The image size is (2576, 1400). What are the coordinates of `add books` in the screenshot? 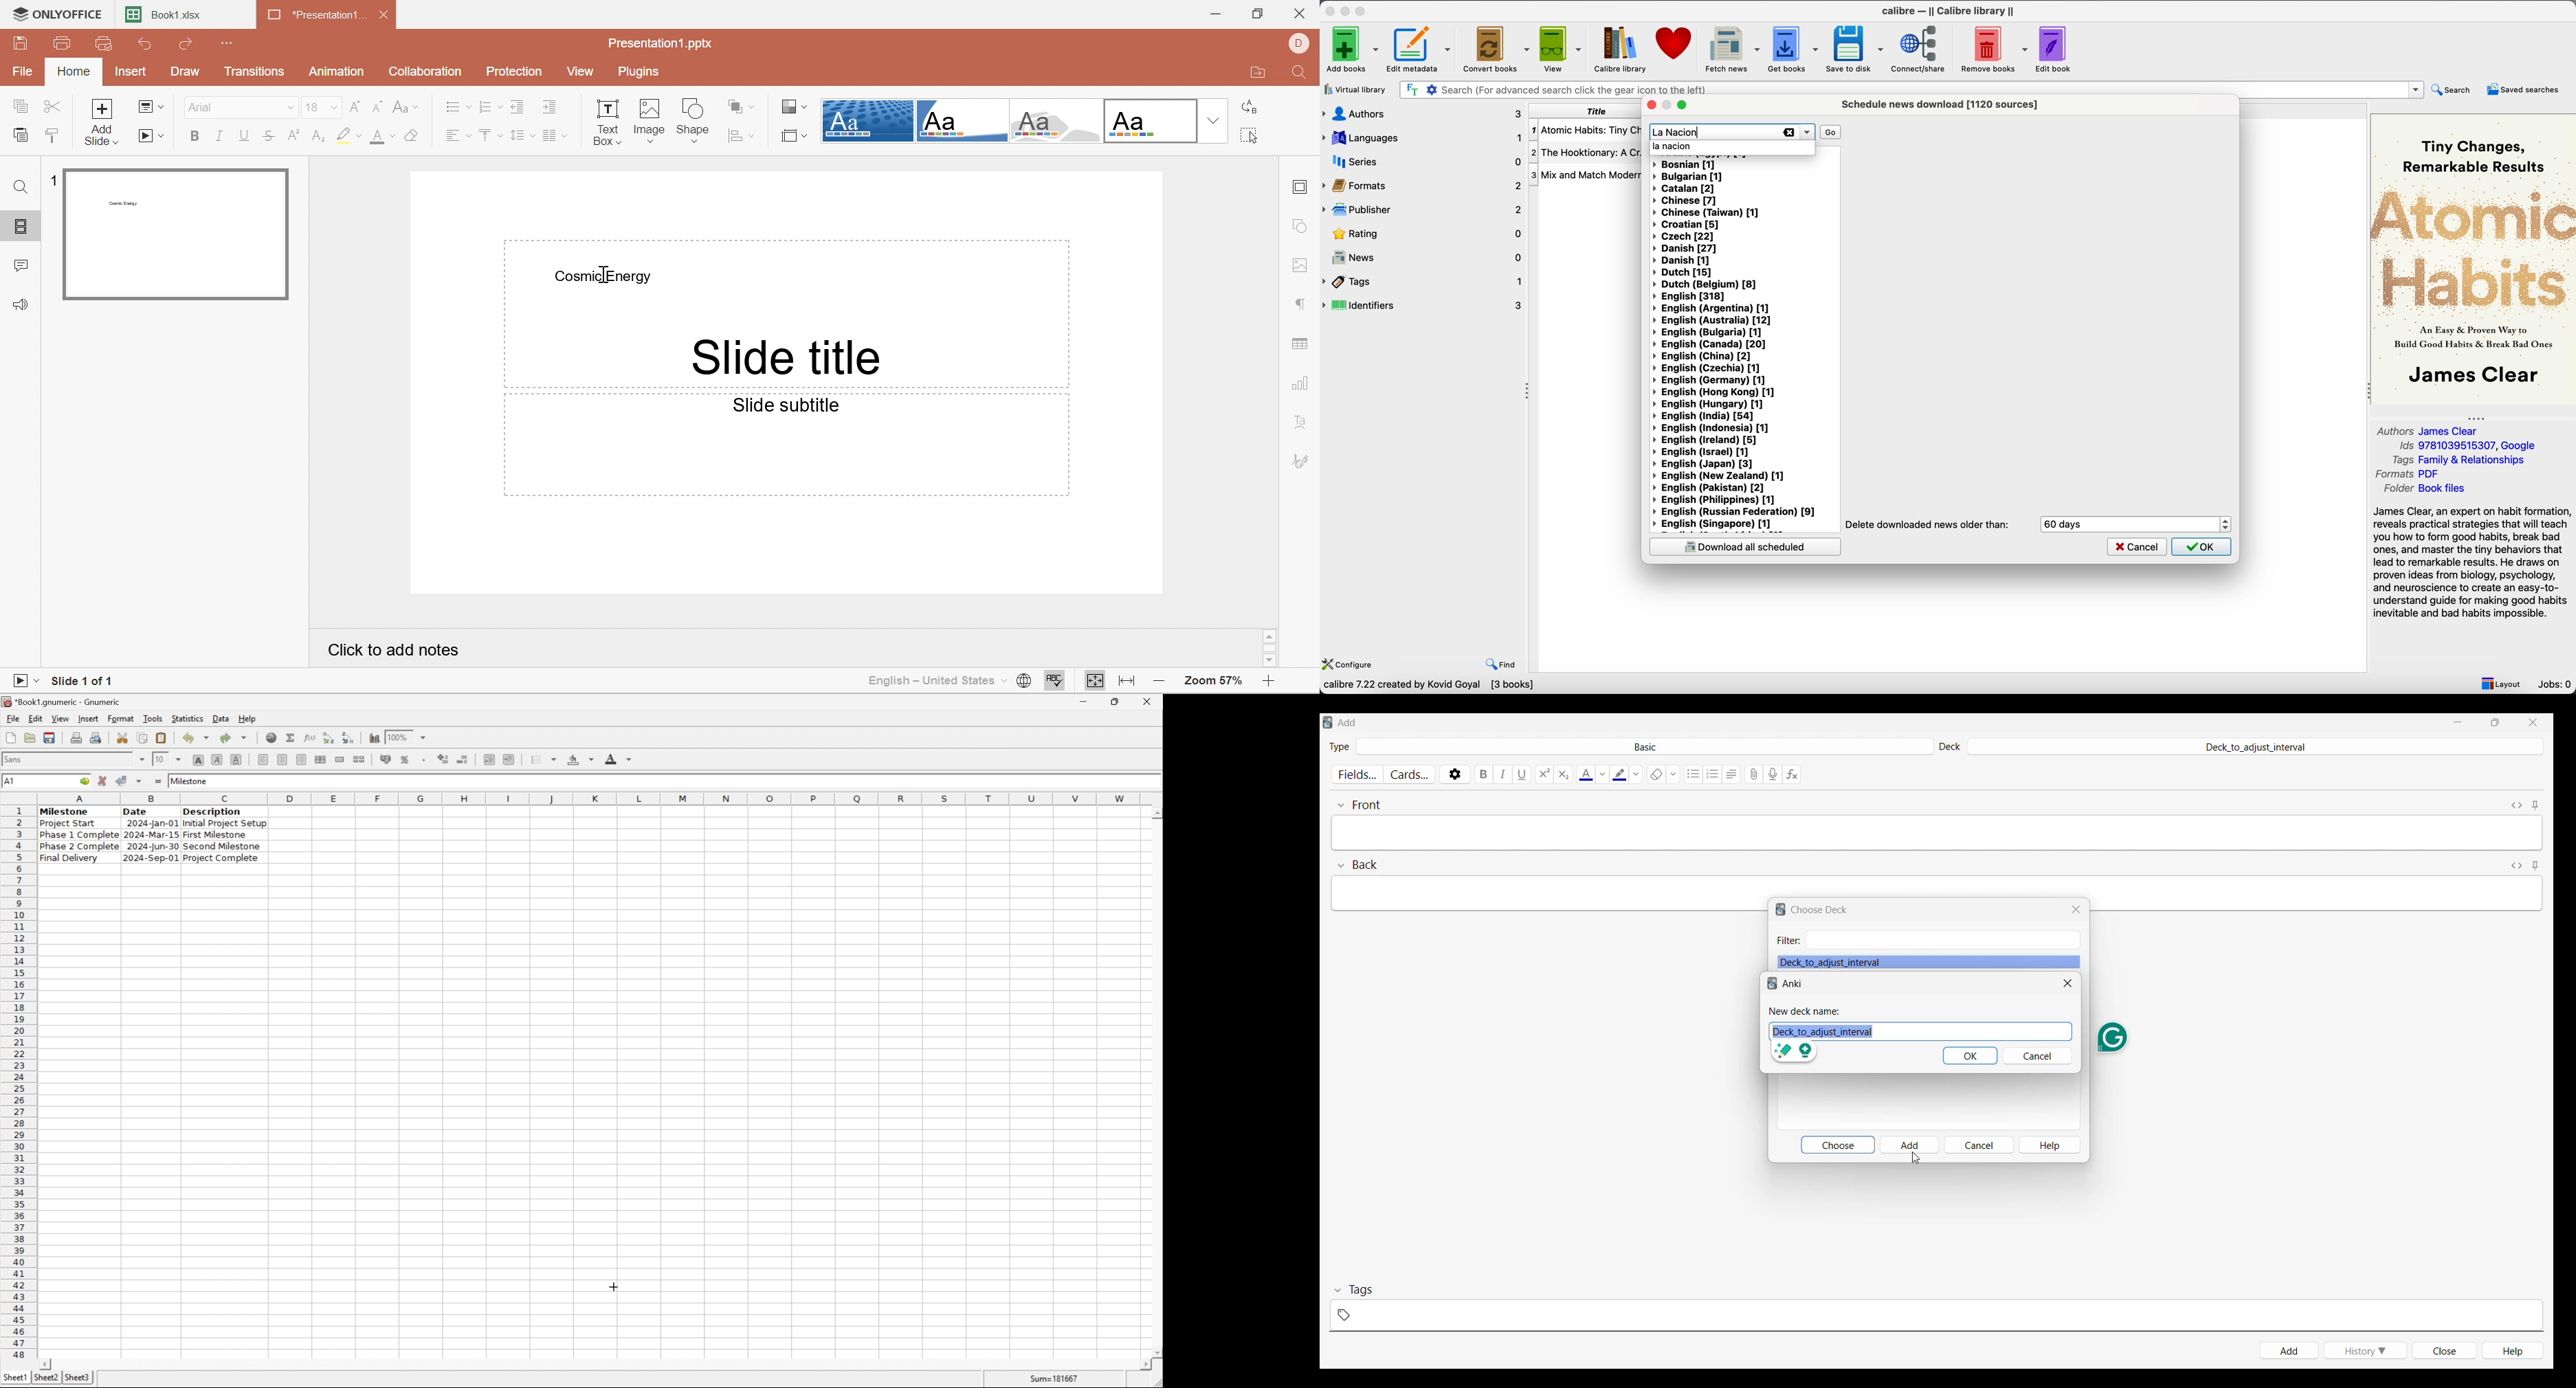 It's located at (1350, 48).